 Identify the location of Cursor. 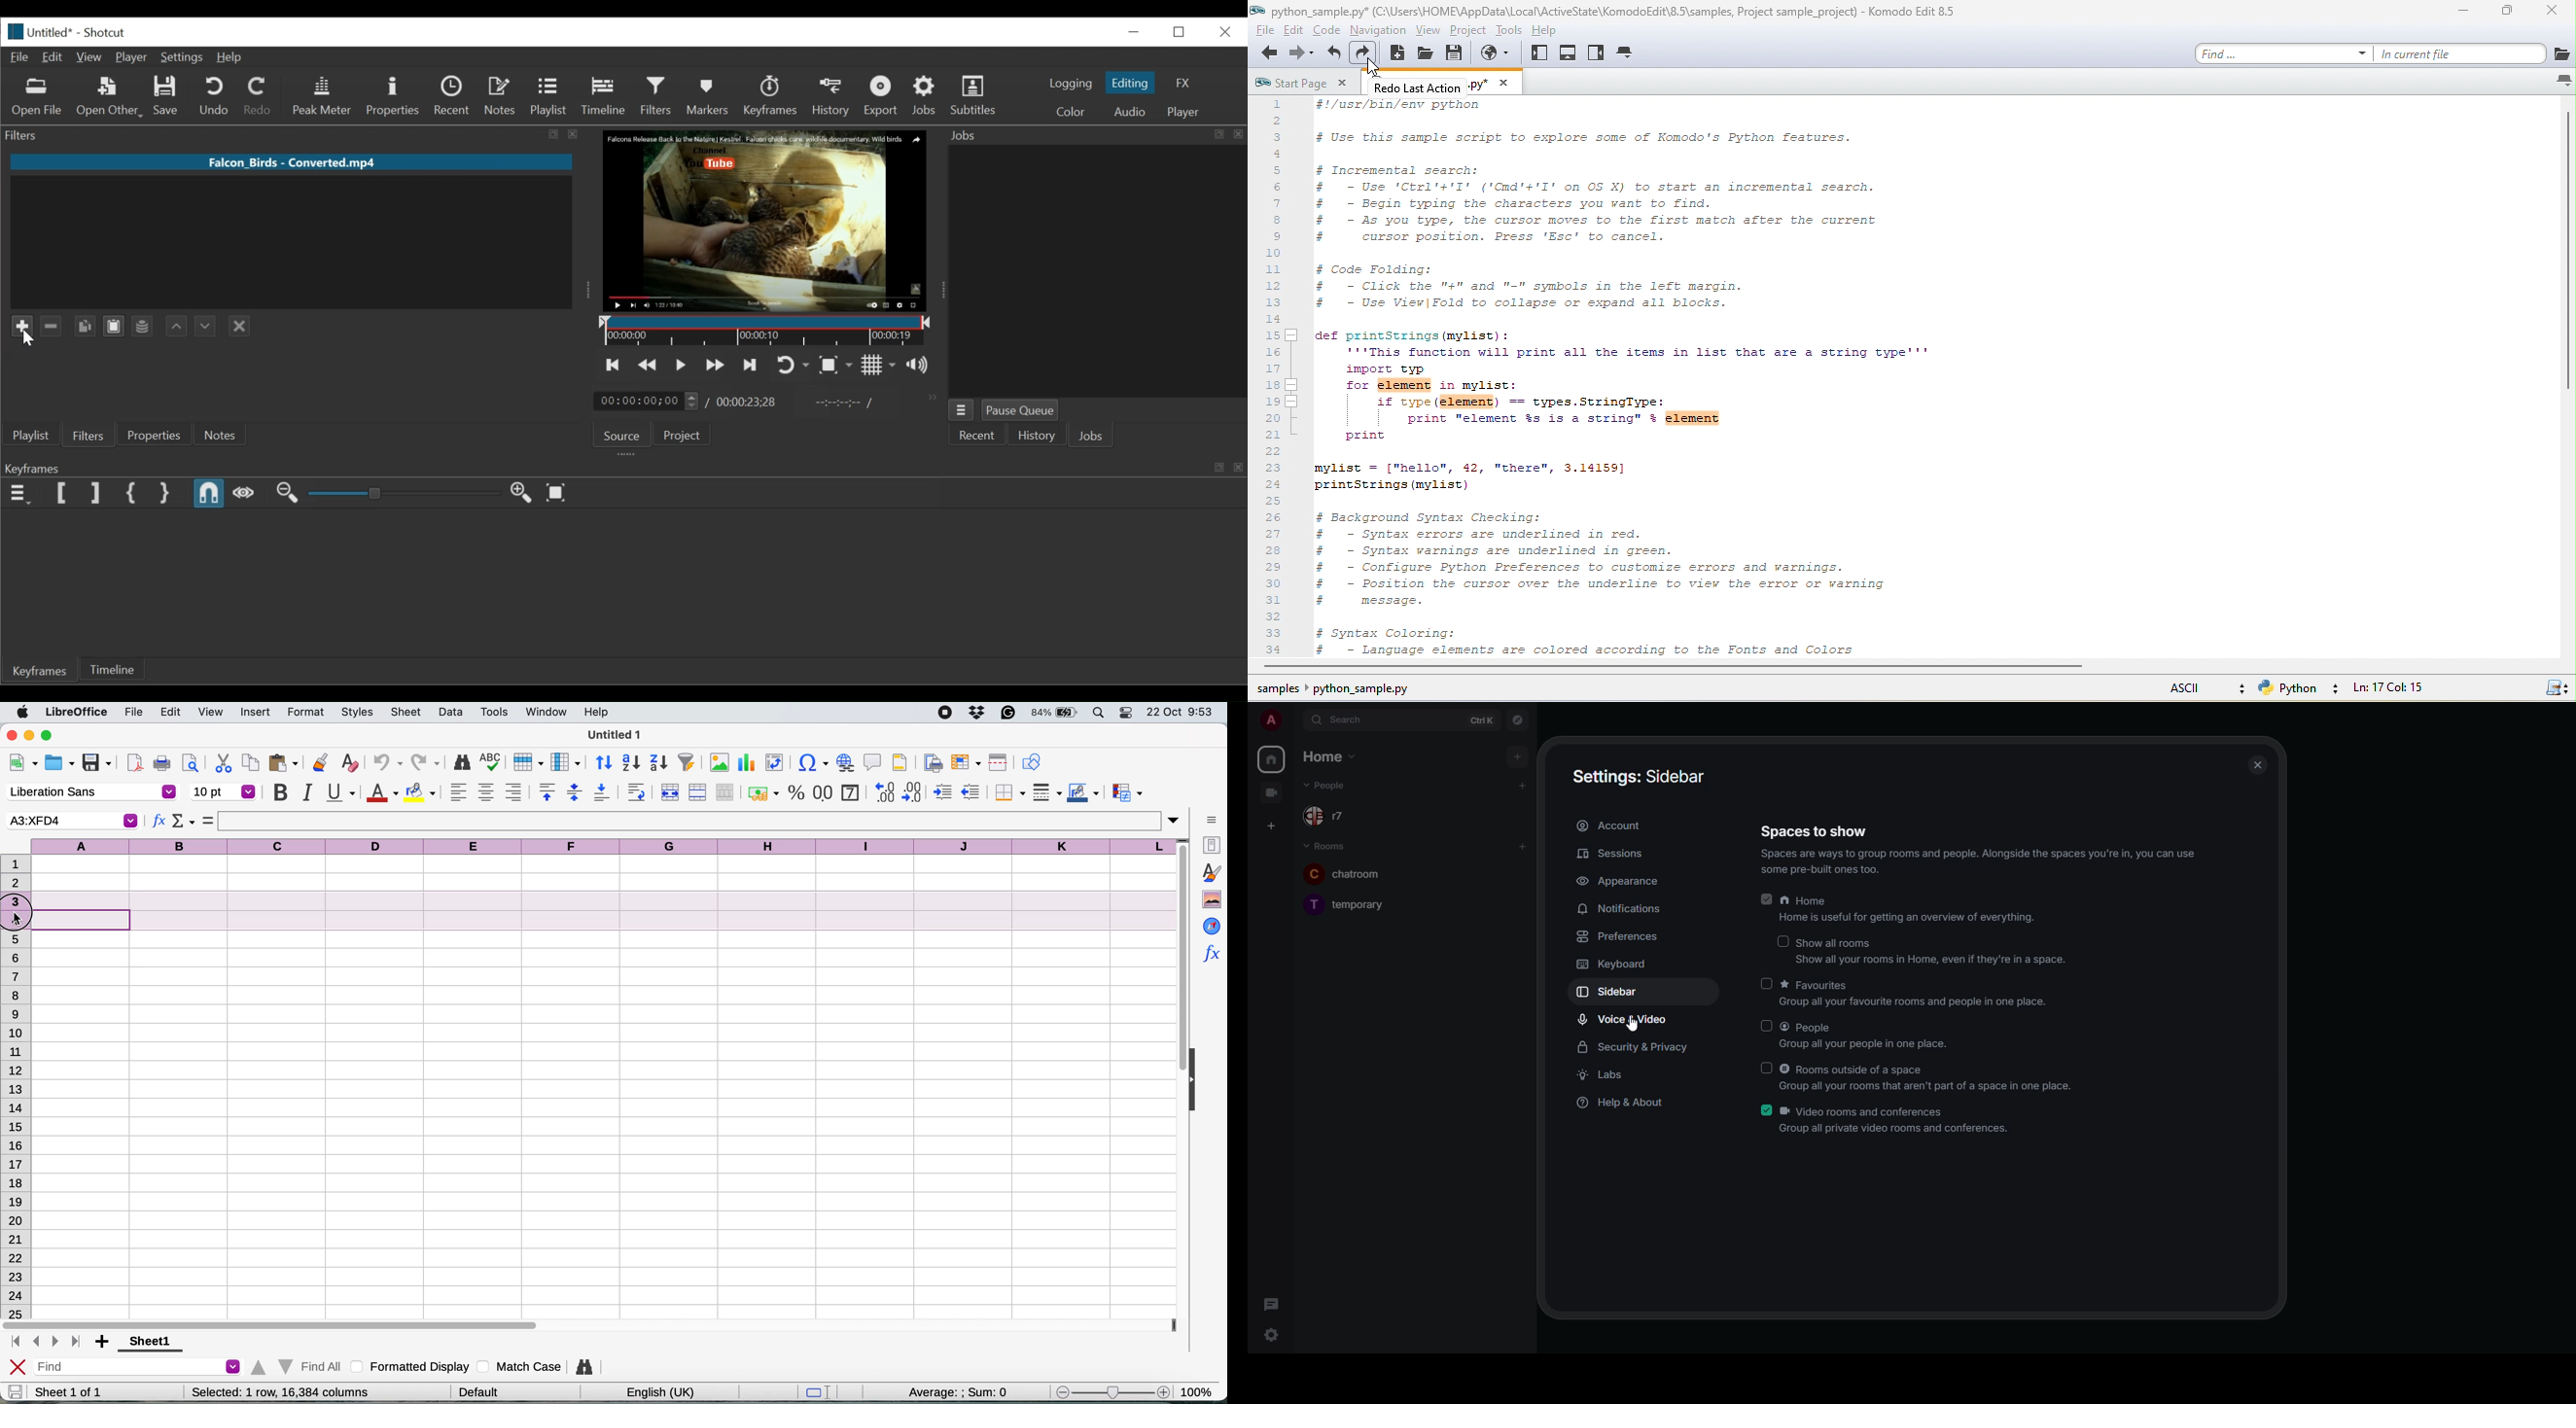
(658, 109).